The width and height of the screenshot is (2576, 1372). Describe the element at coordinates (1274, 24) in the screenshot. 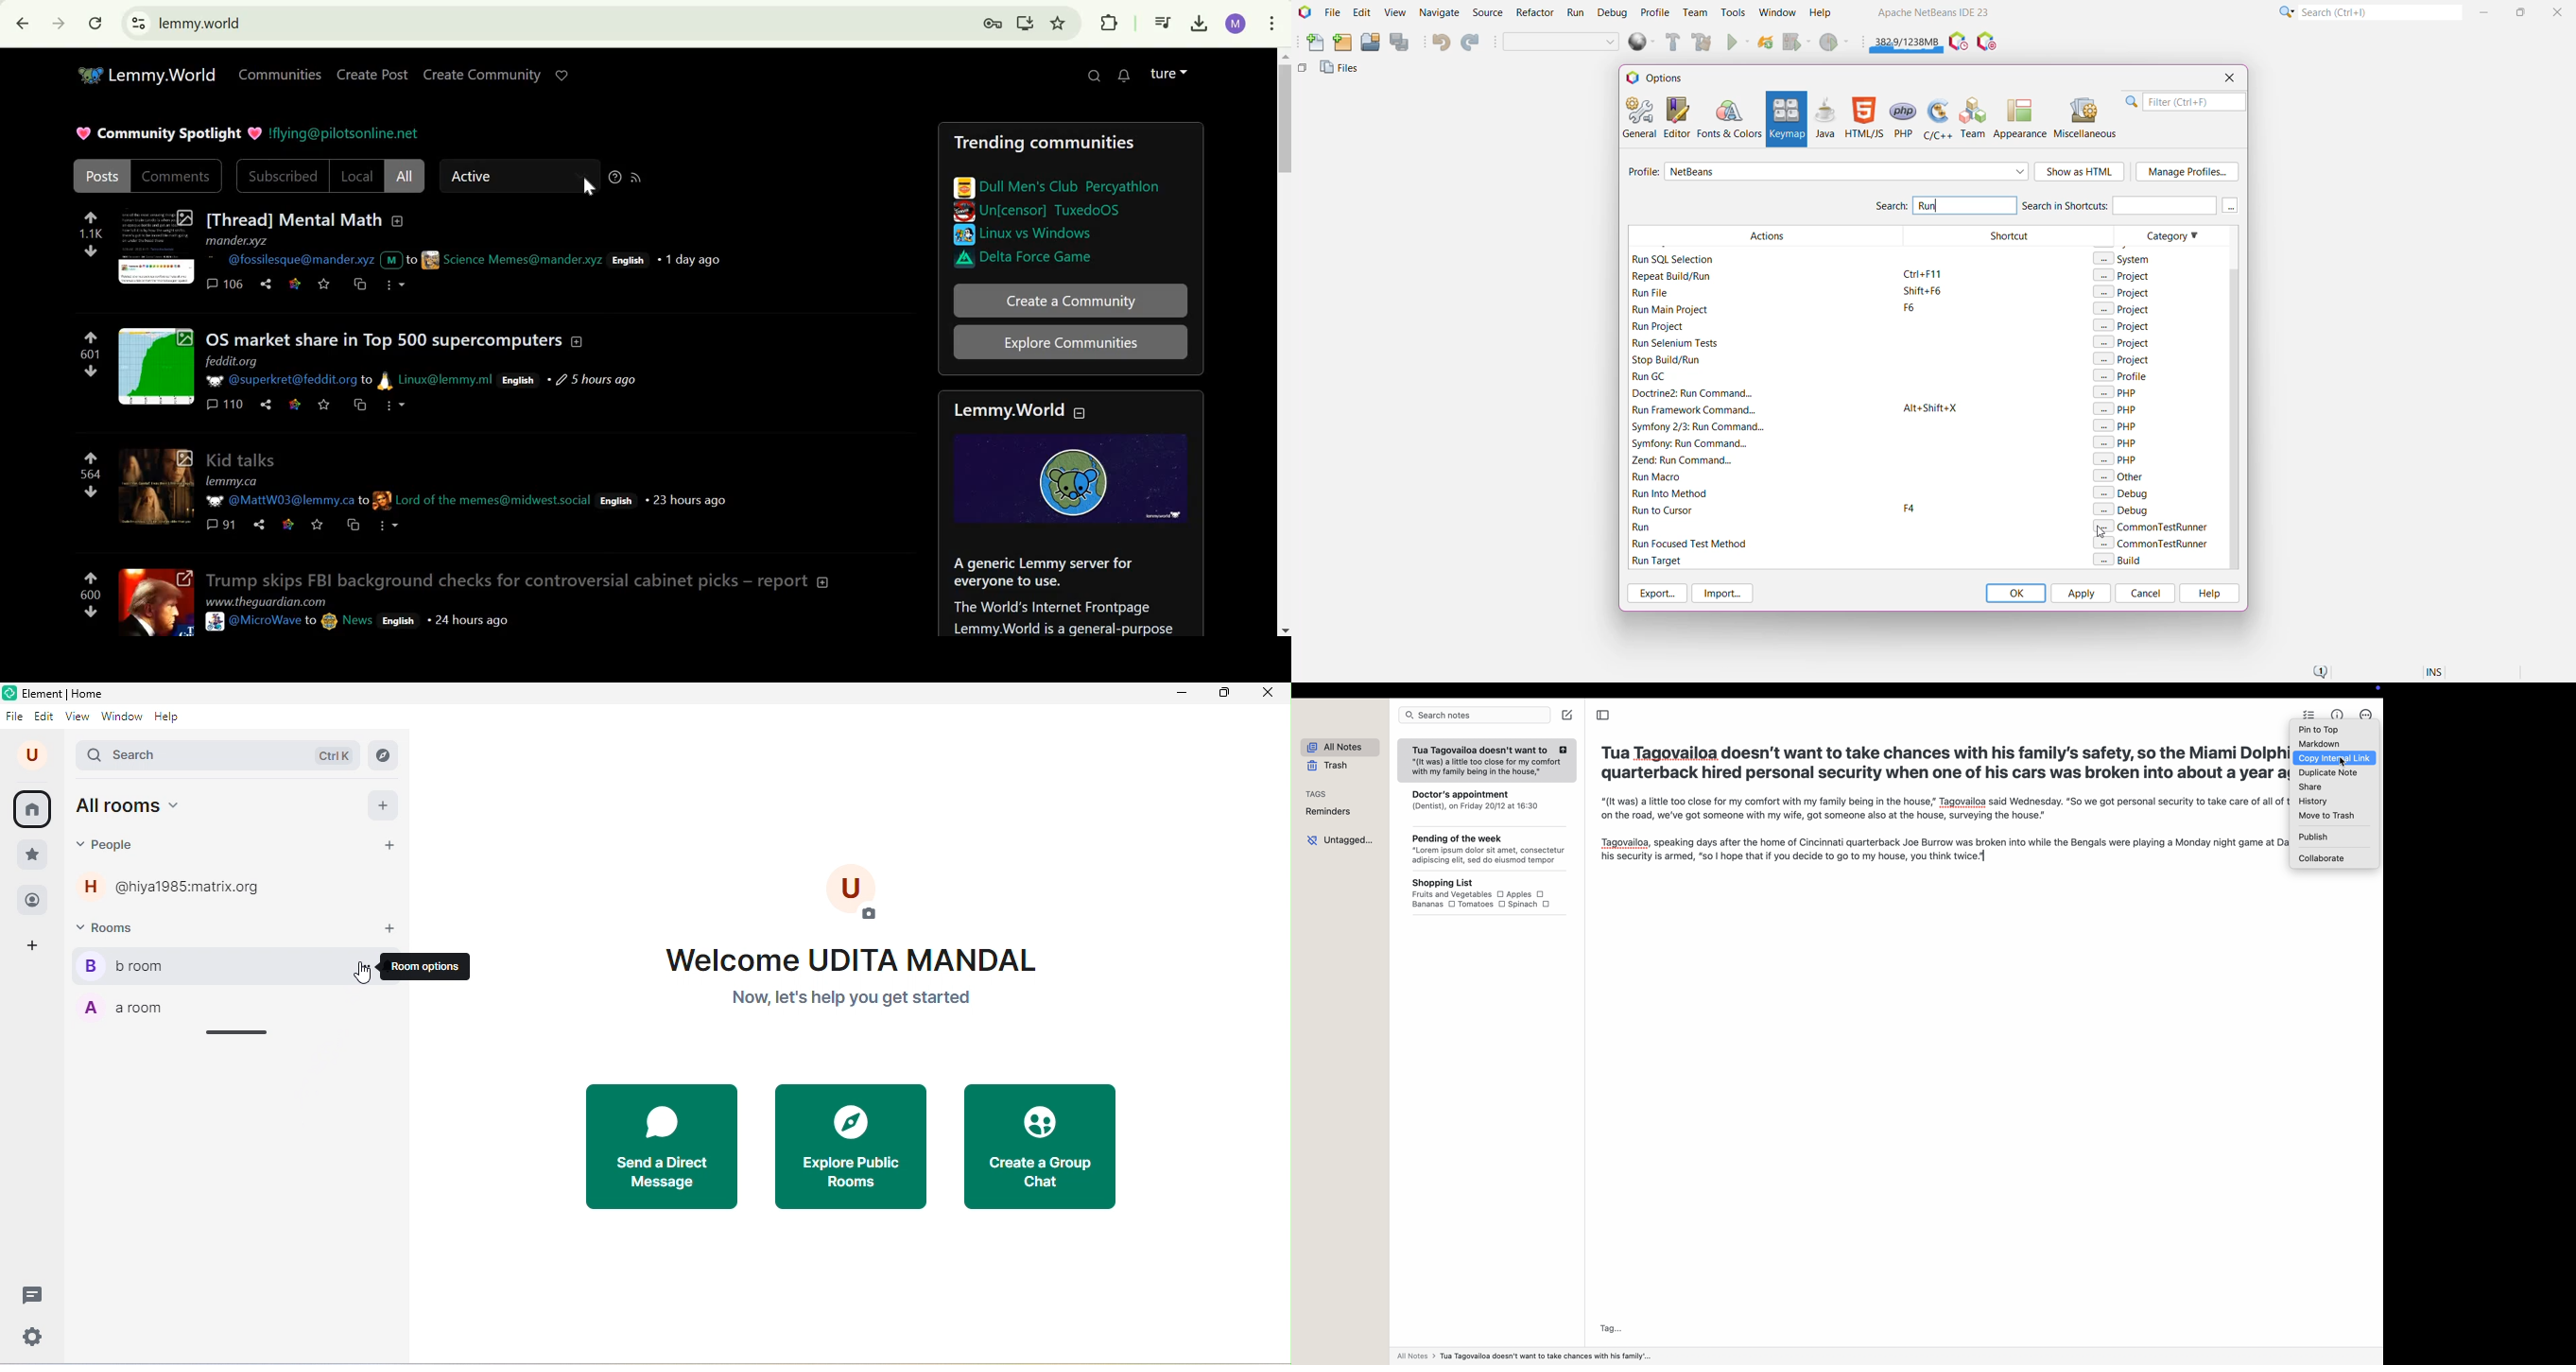

I see `Customize and control Google Chrome` at that location.